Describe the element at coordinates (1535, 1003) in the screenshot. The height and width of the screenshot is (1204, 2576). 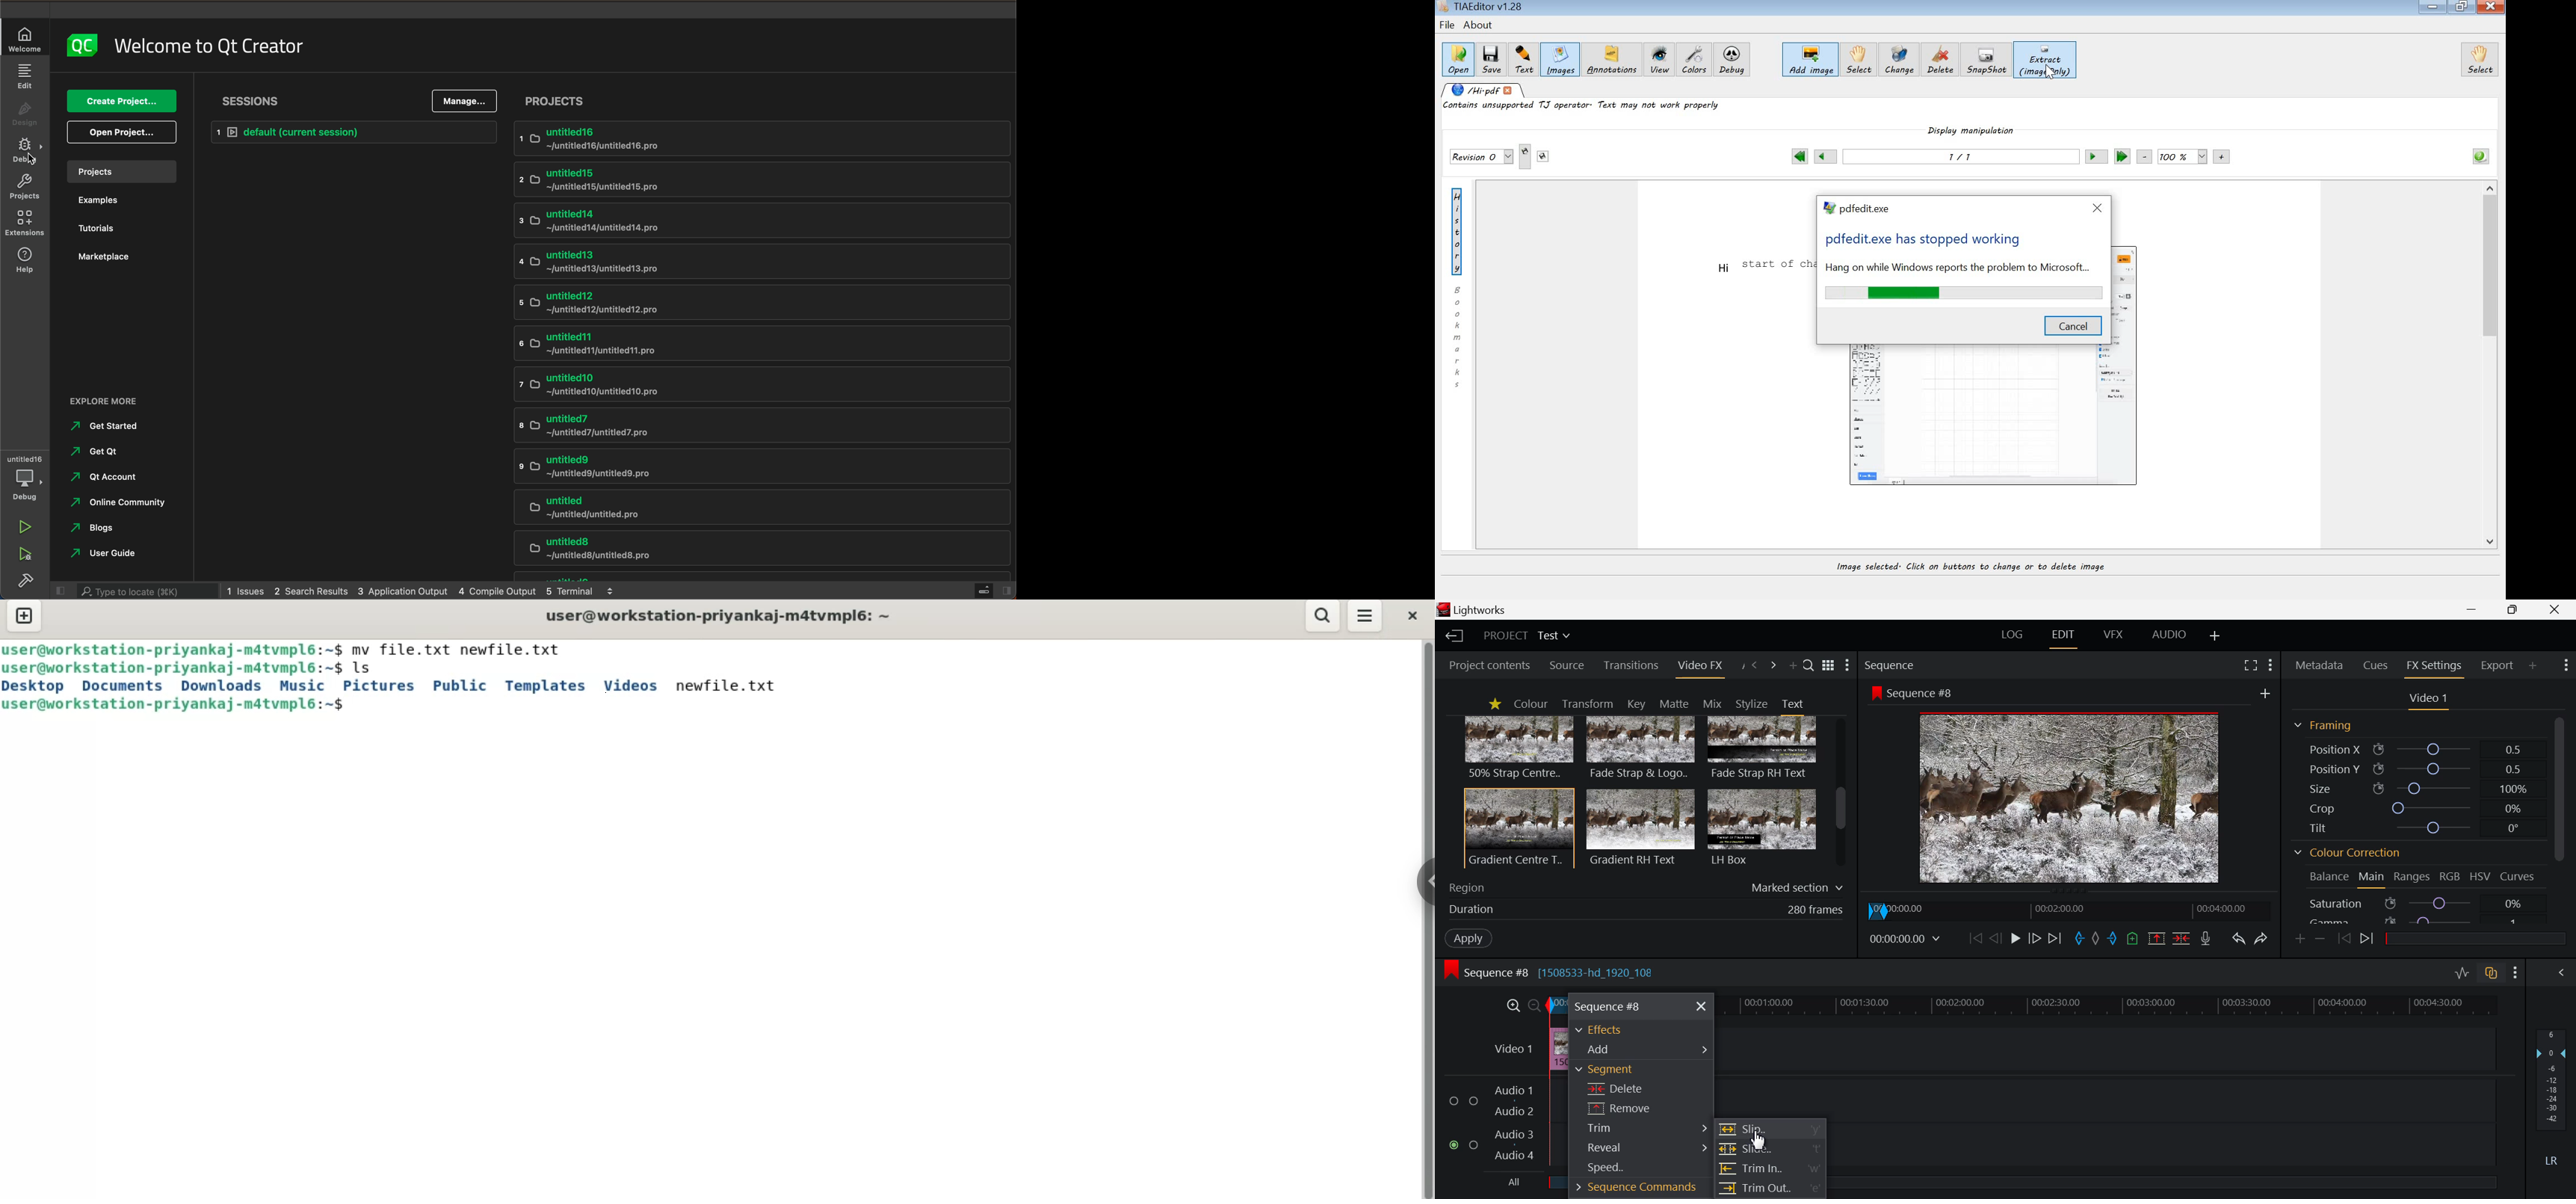
I see `Timeline Zoom Out` at that location.